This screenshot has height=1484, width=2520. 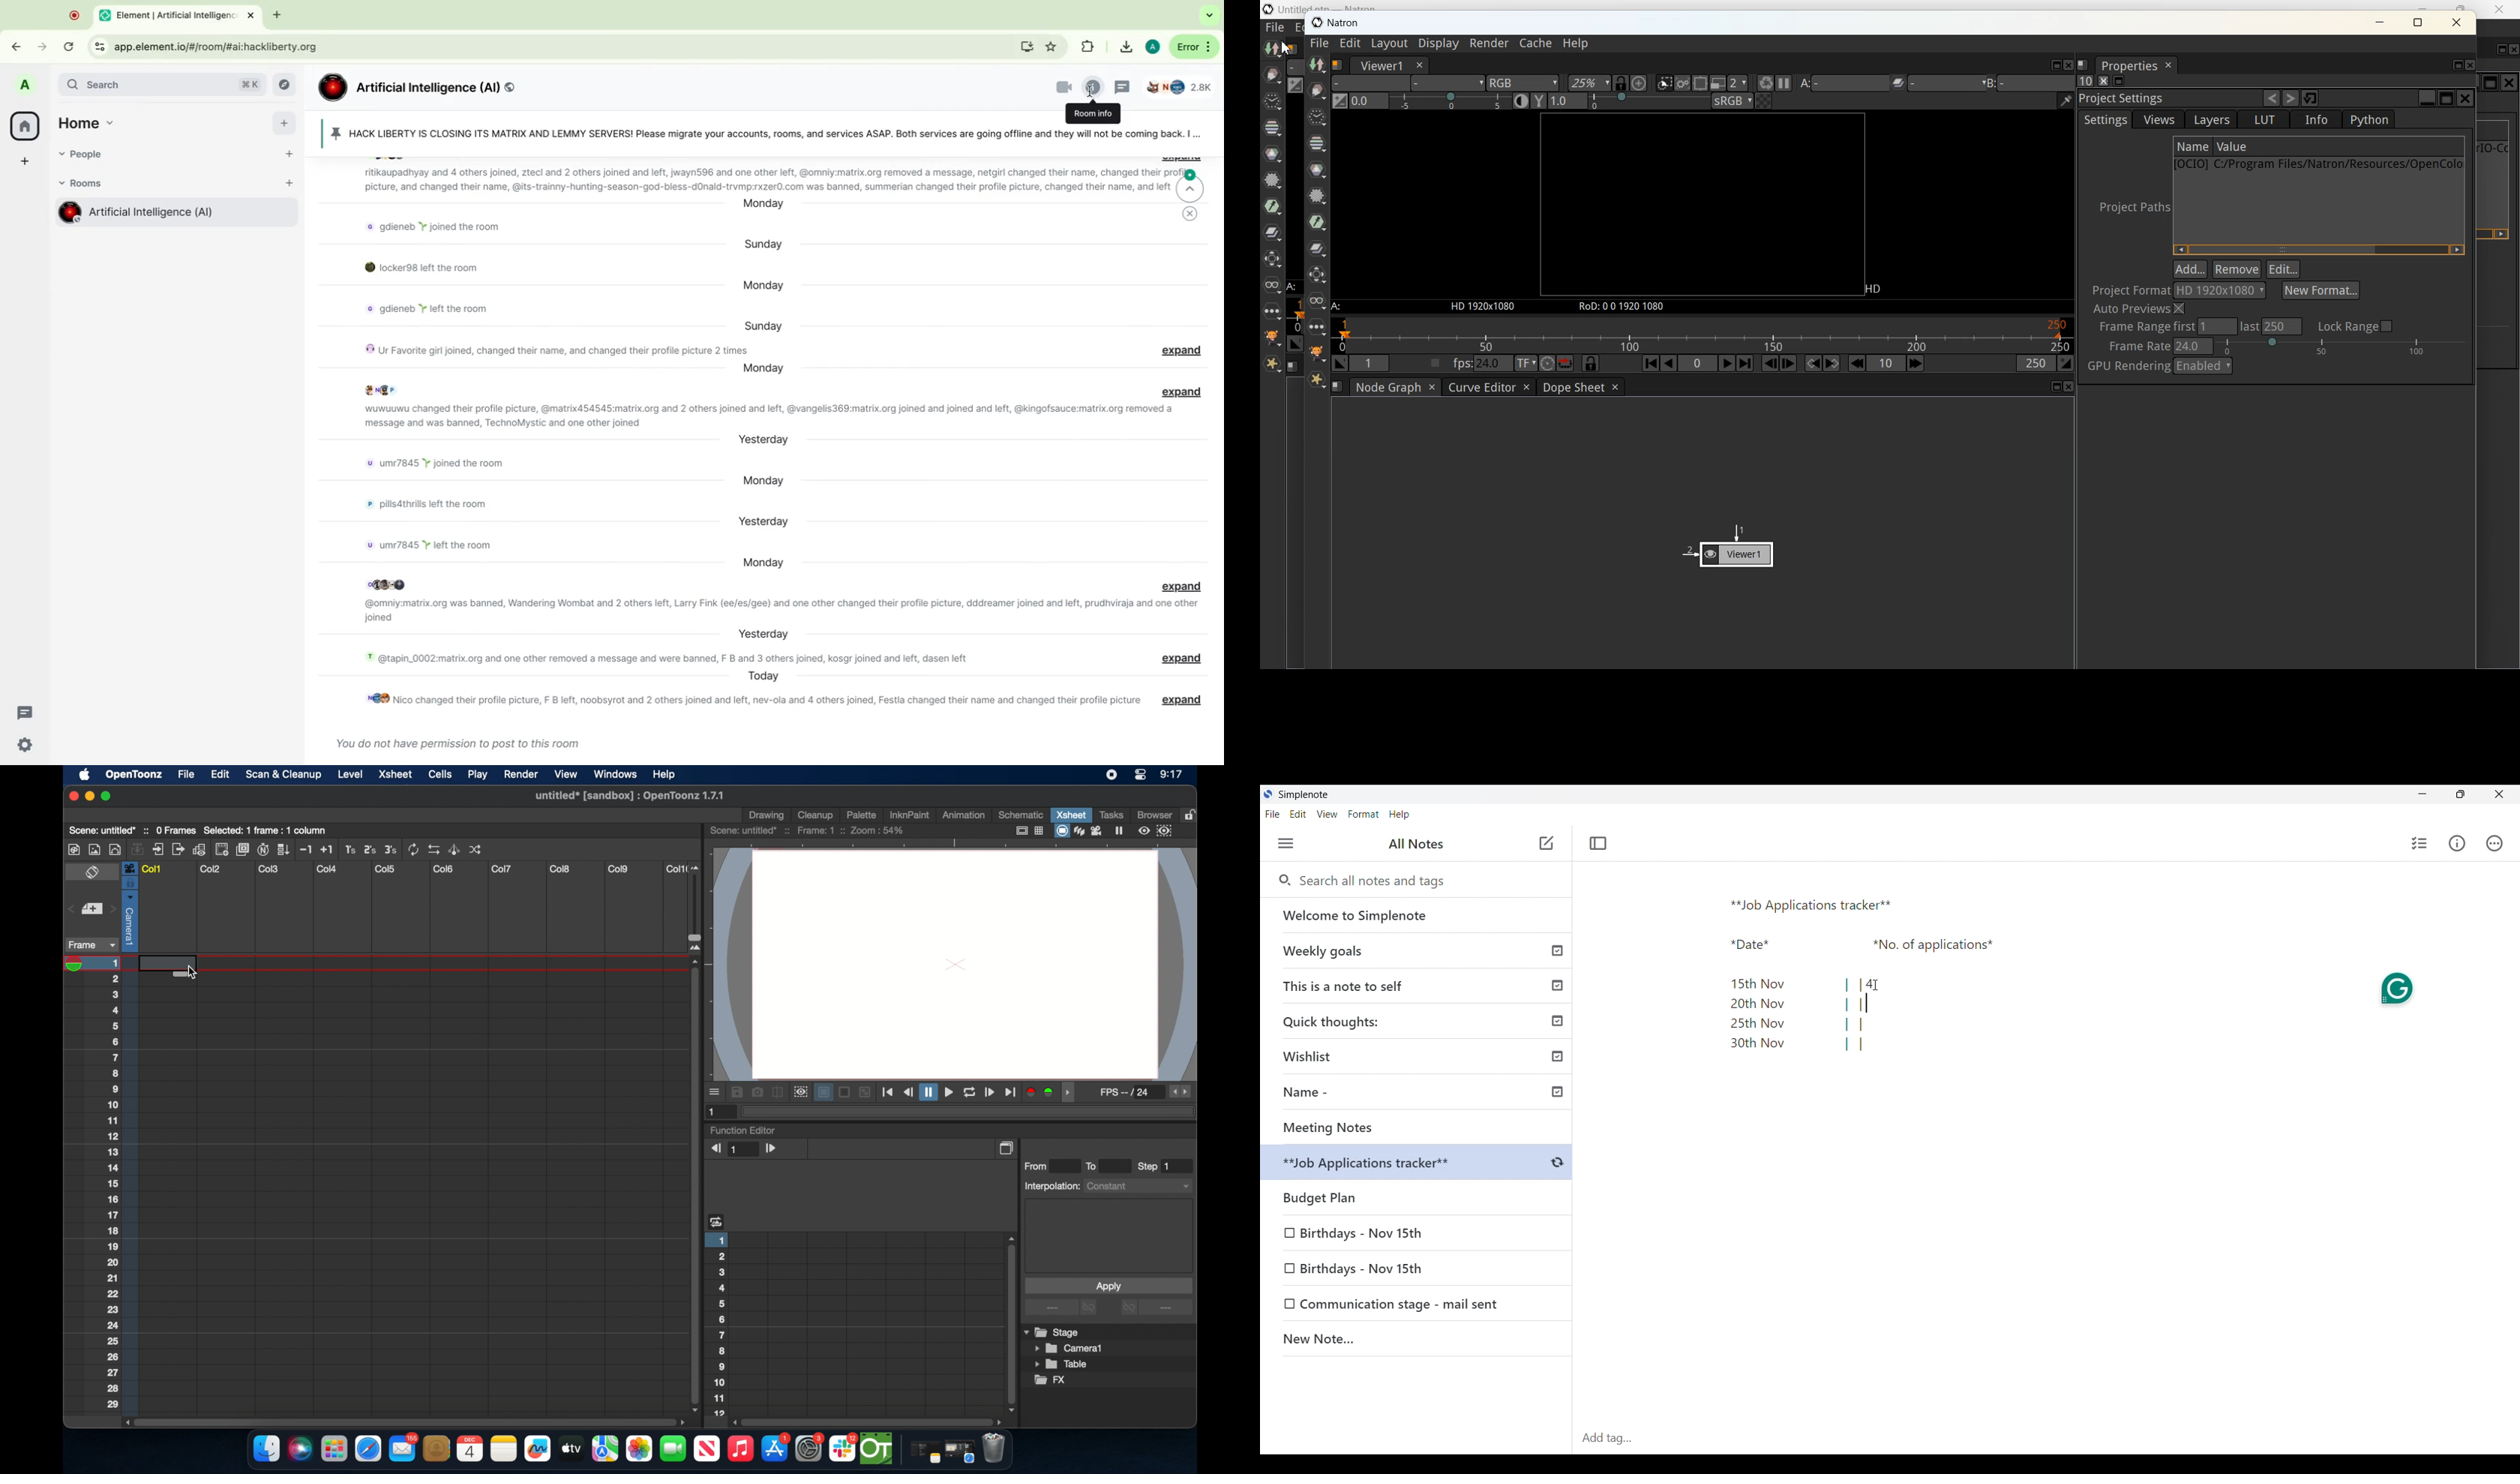 What do you see at coordinates (396, 775) in the screenshot?
I see `xsheet` at bounding box center [396, 775].